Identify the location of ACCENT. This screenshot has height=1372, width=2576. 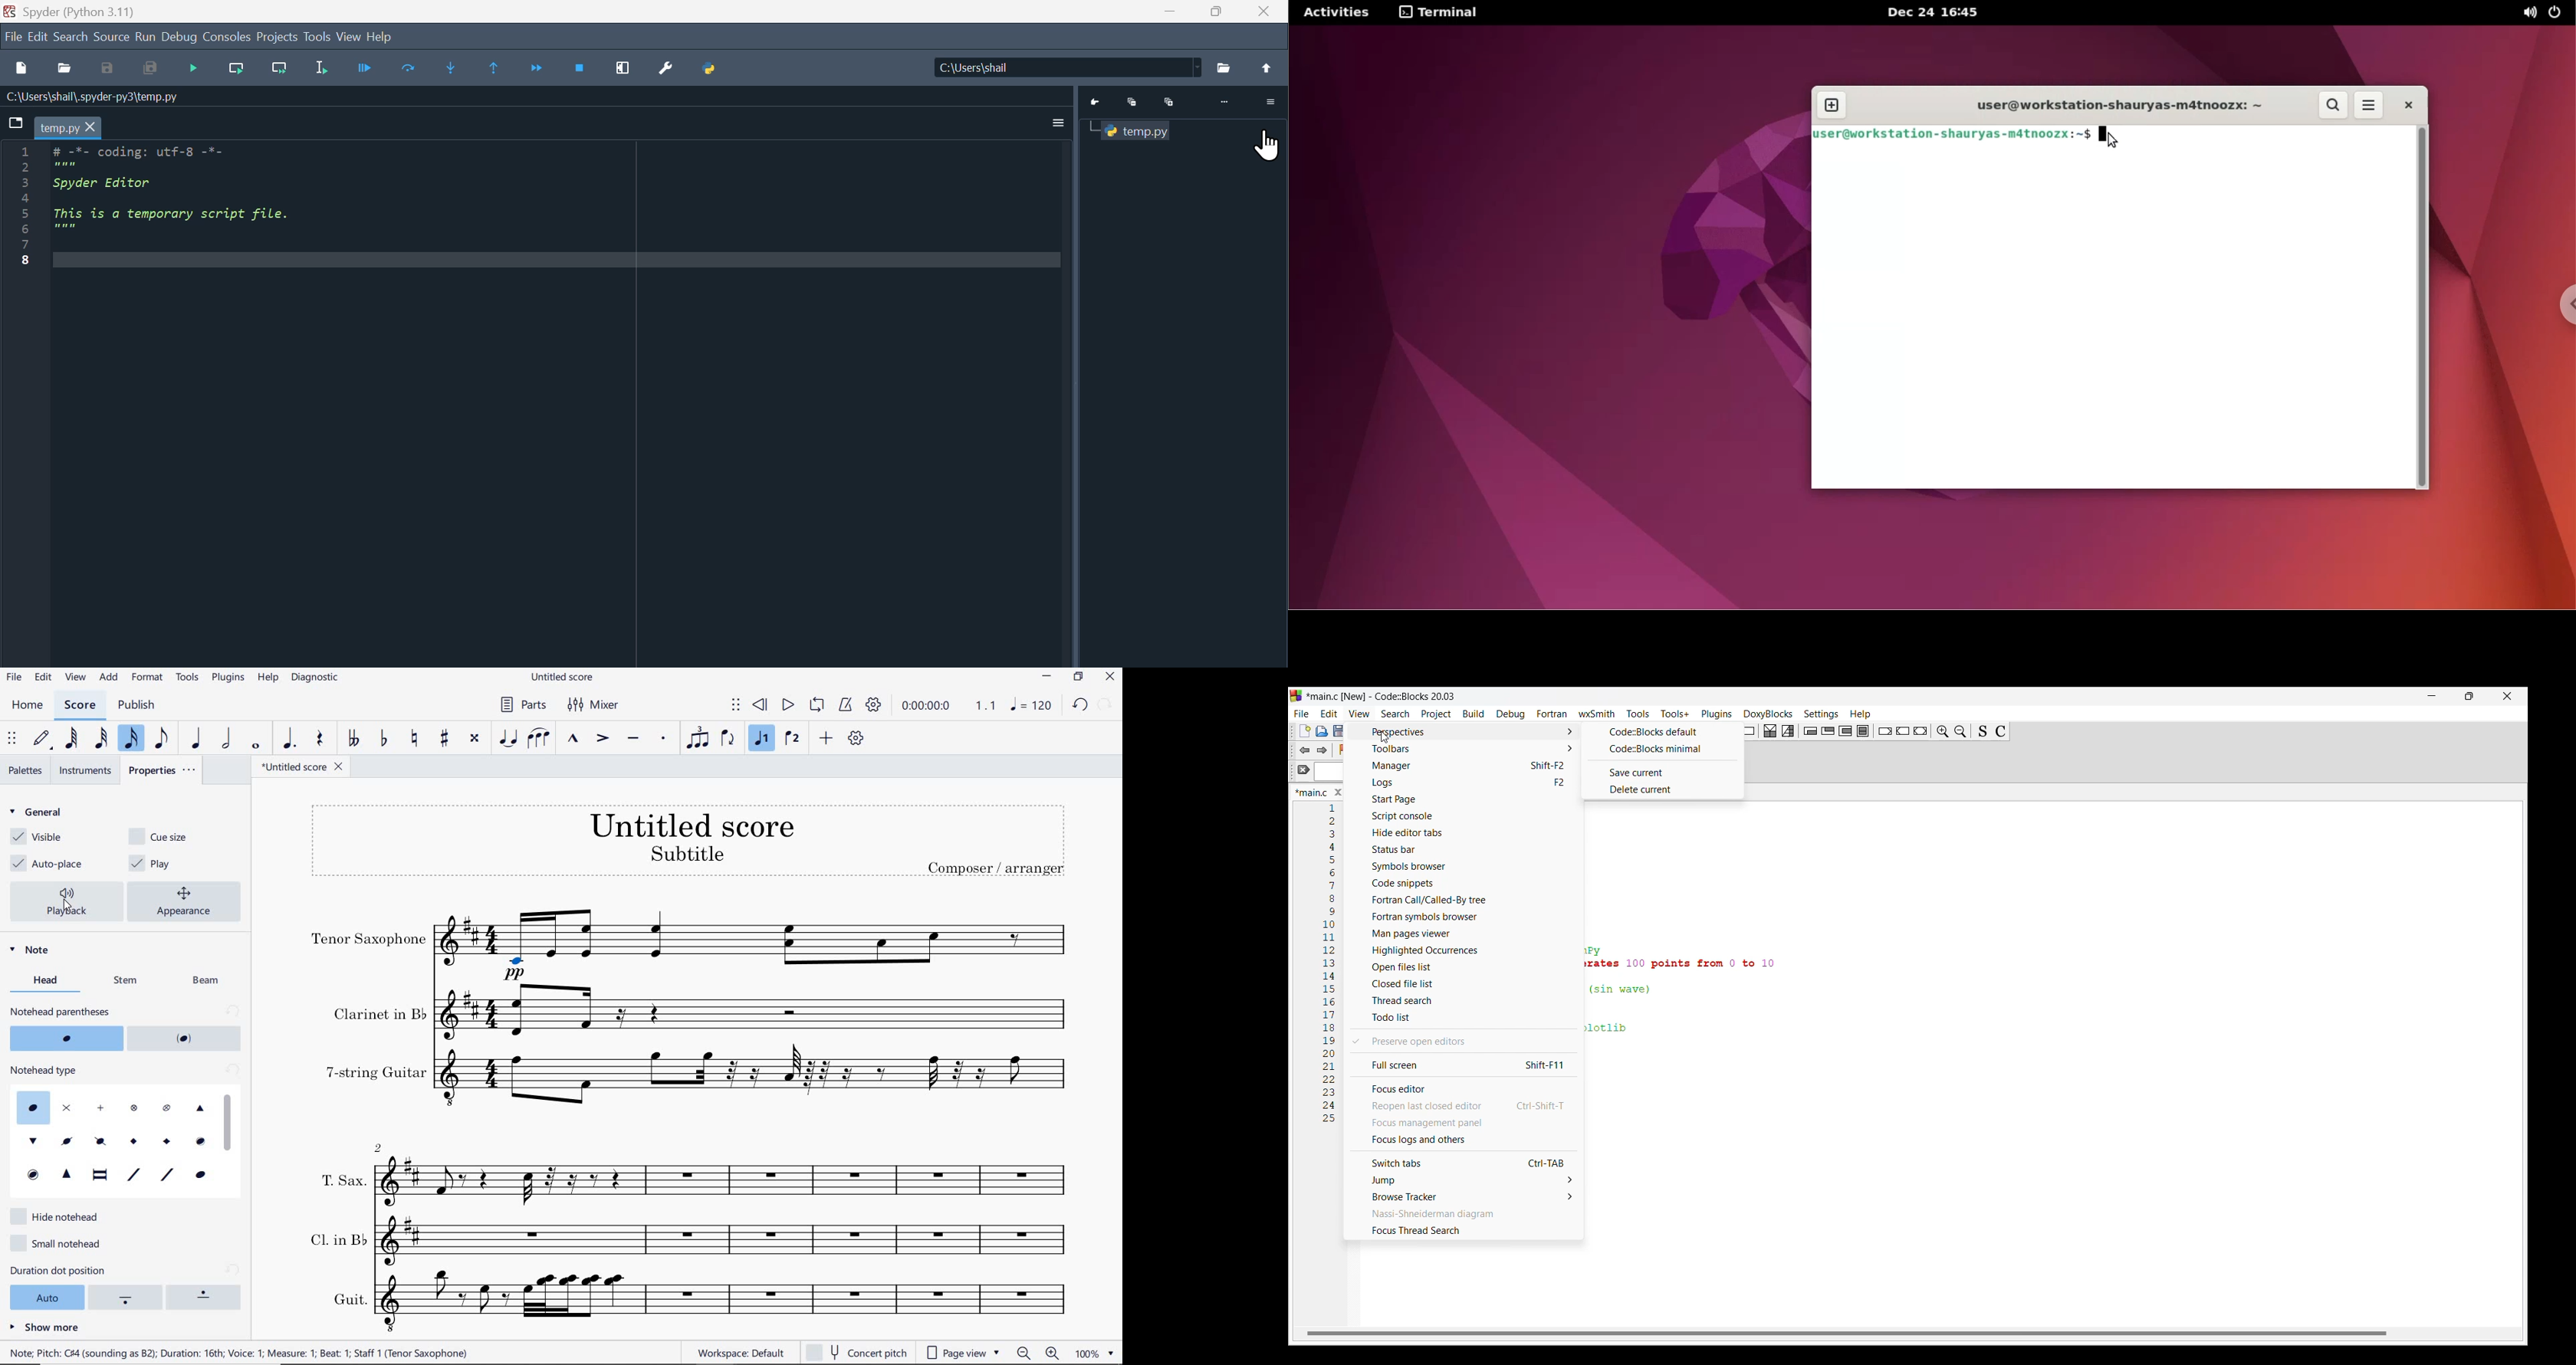
(605, 739).